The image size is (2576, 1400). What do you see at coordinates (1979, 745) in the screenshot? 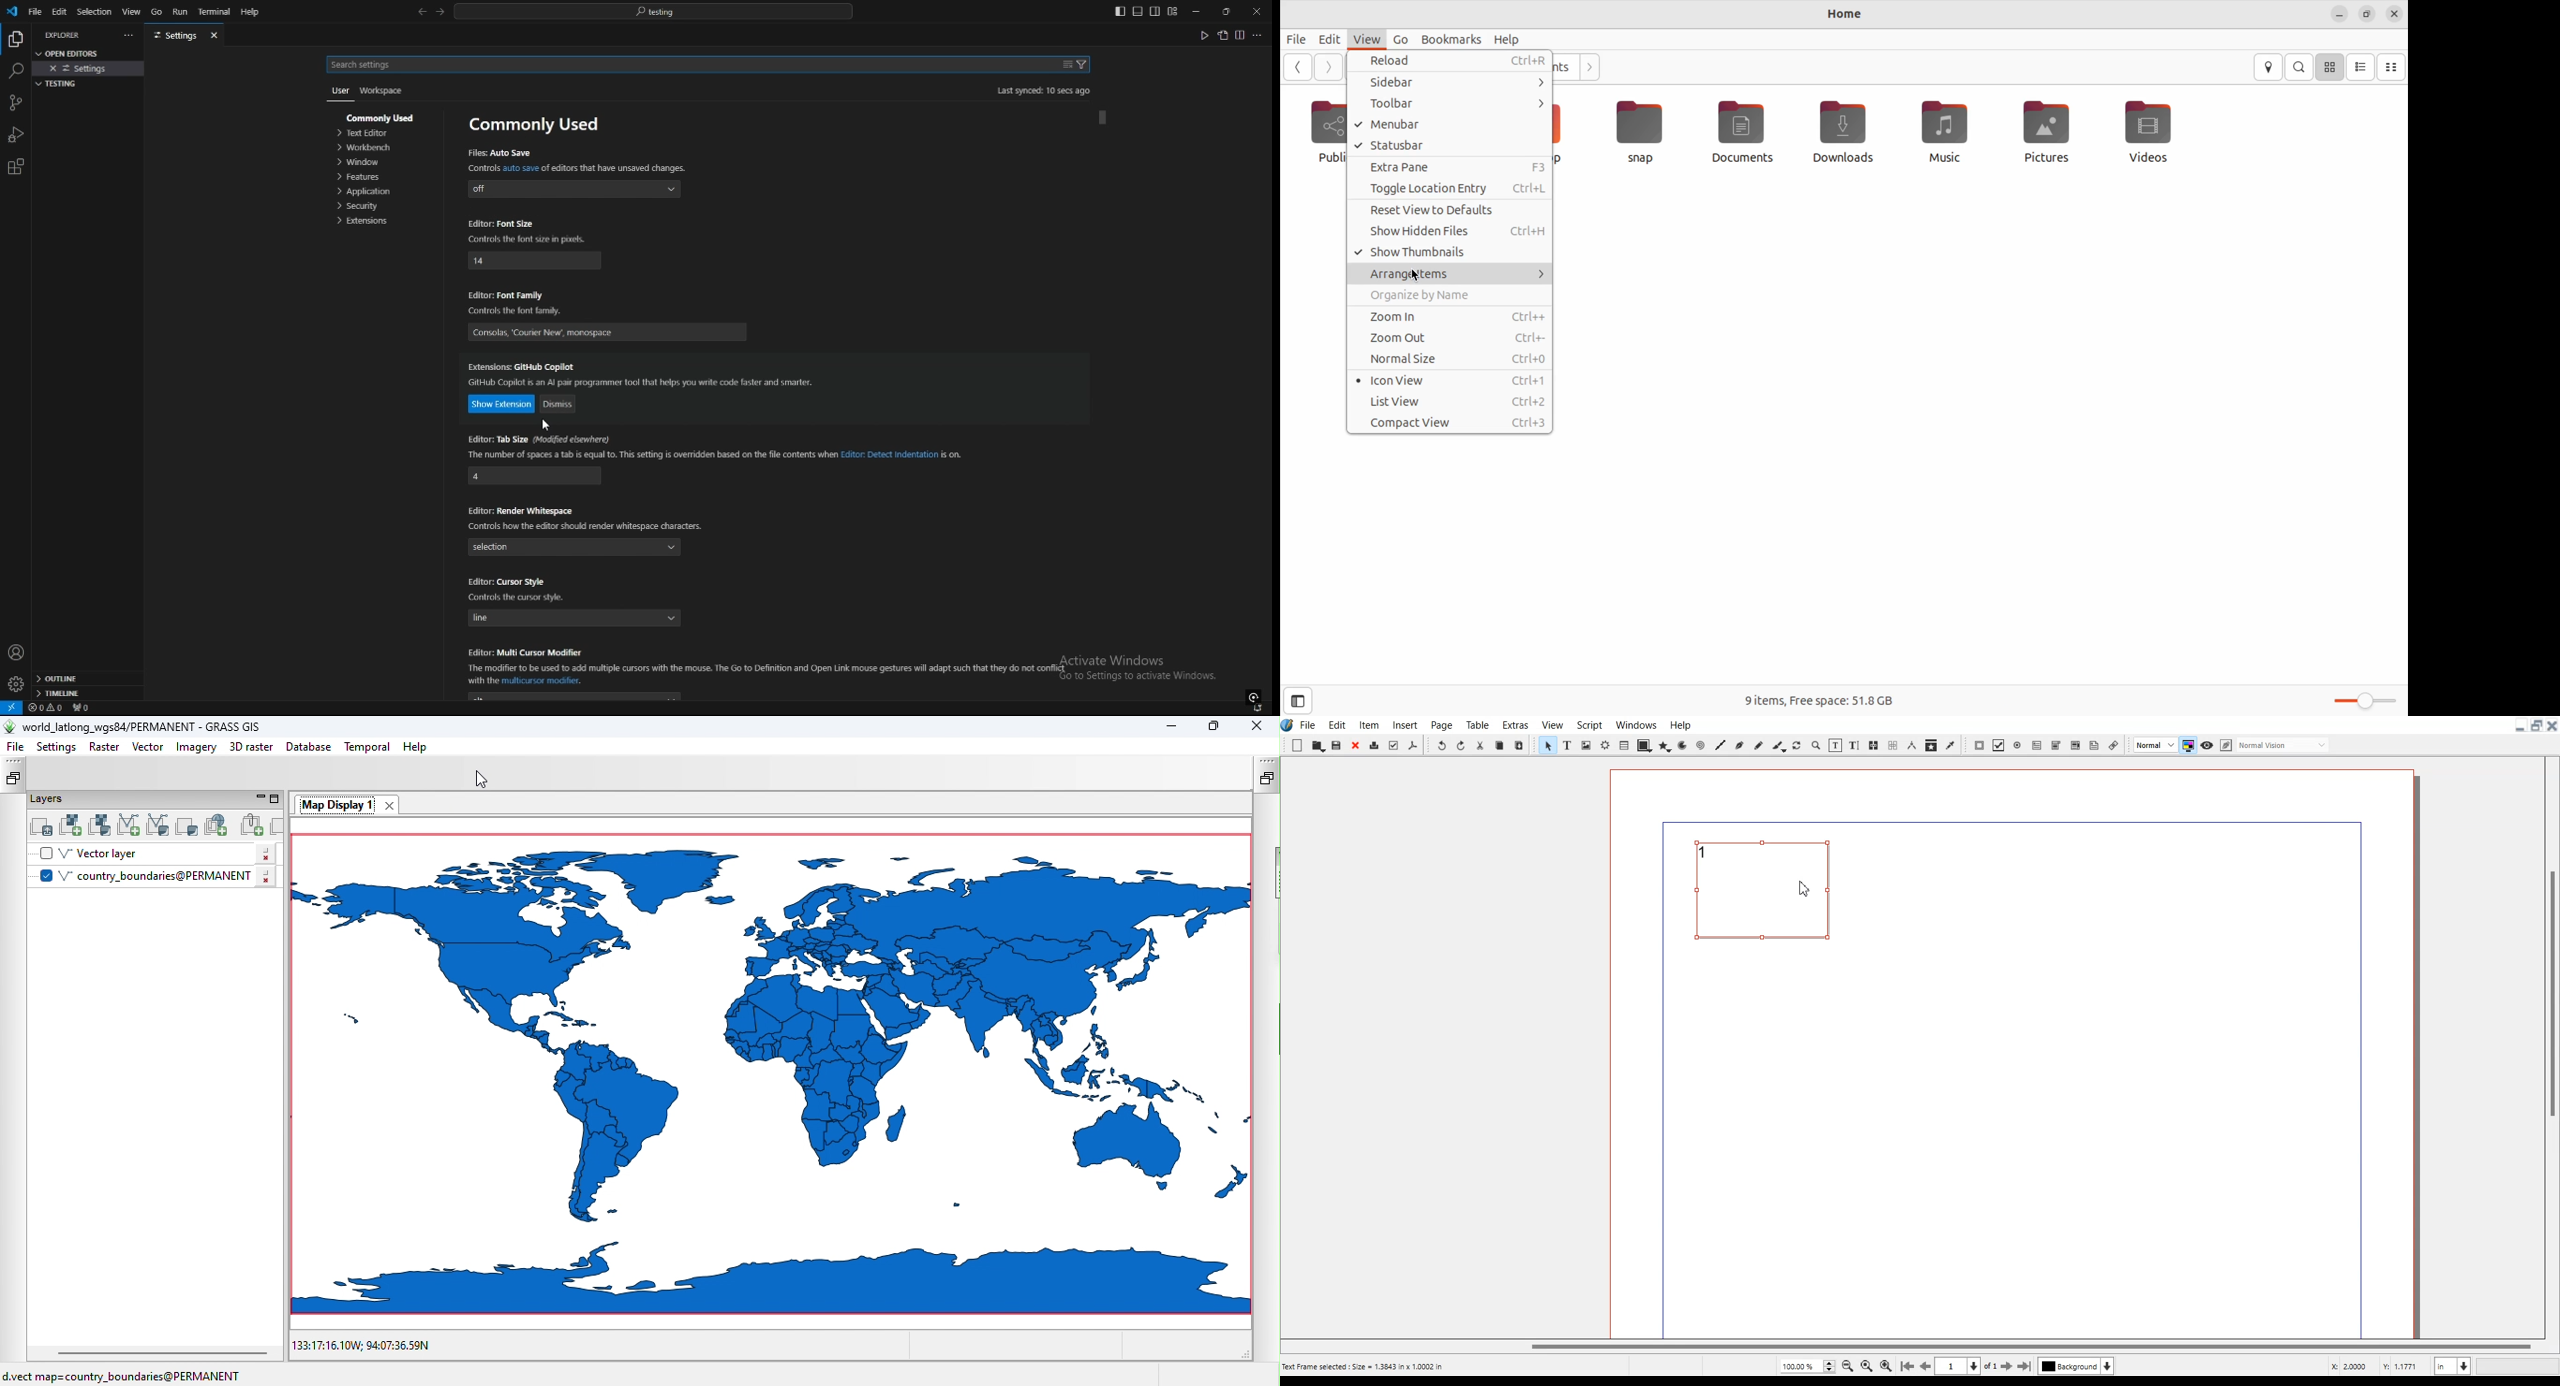
I see `PDF Push Button` at bounding box center [1979, 745].